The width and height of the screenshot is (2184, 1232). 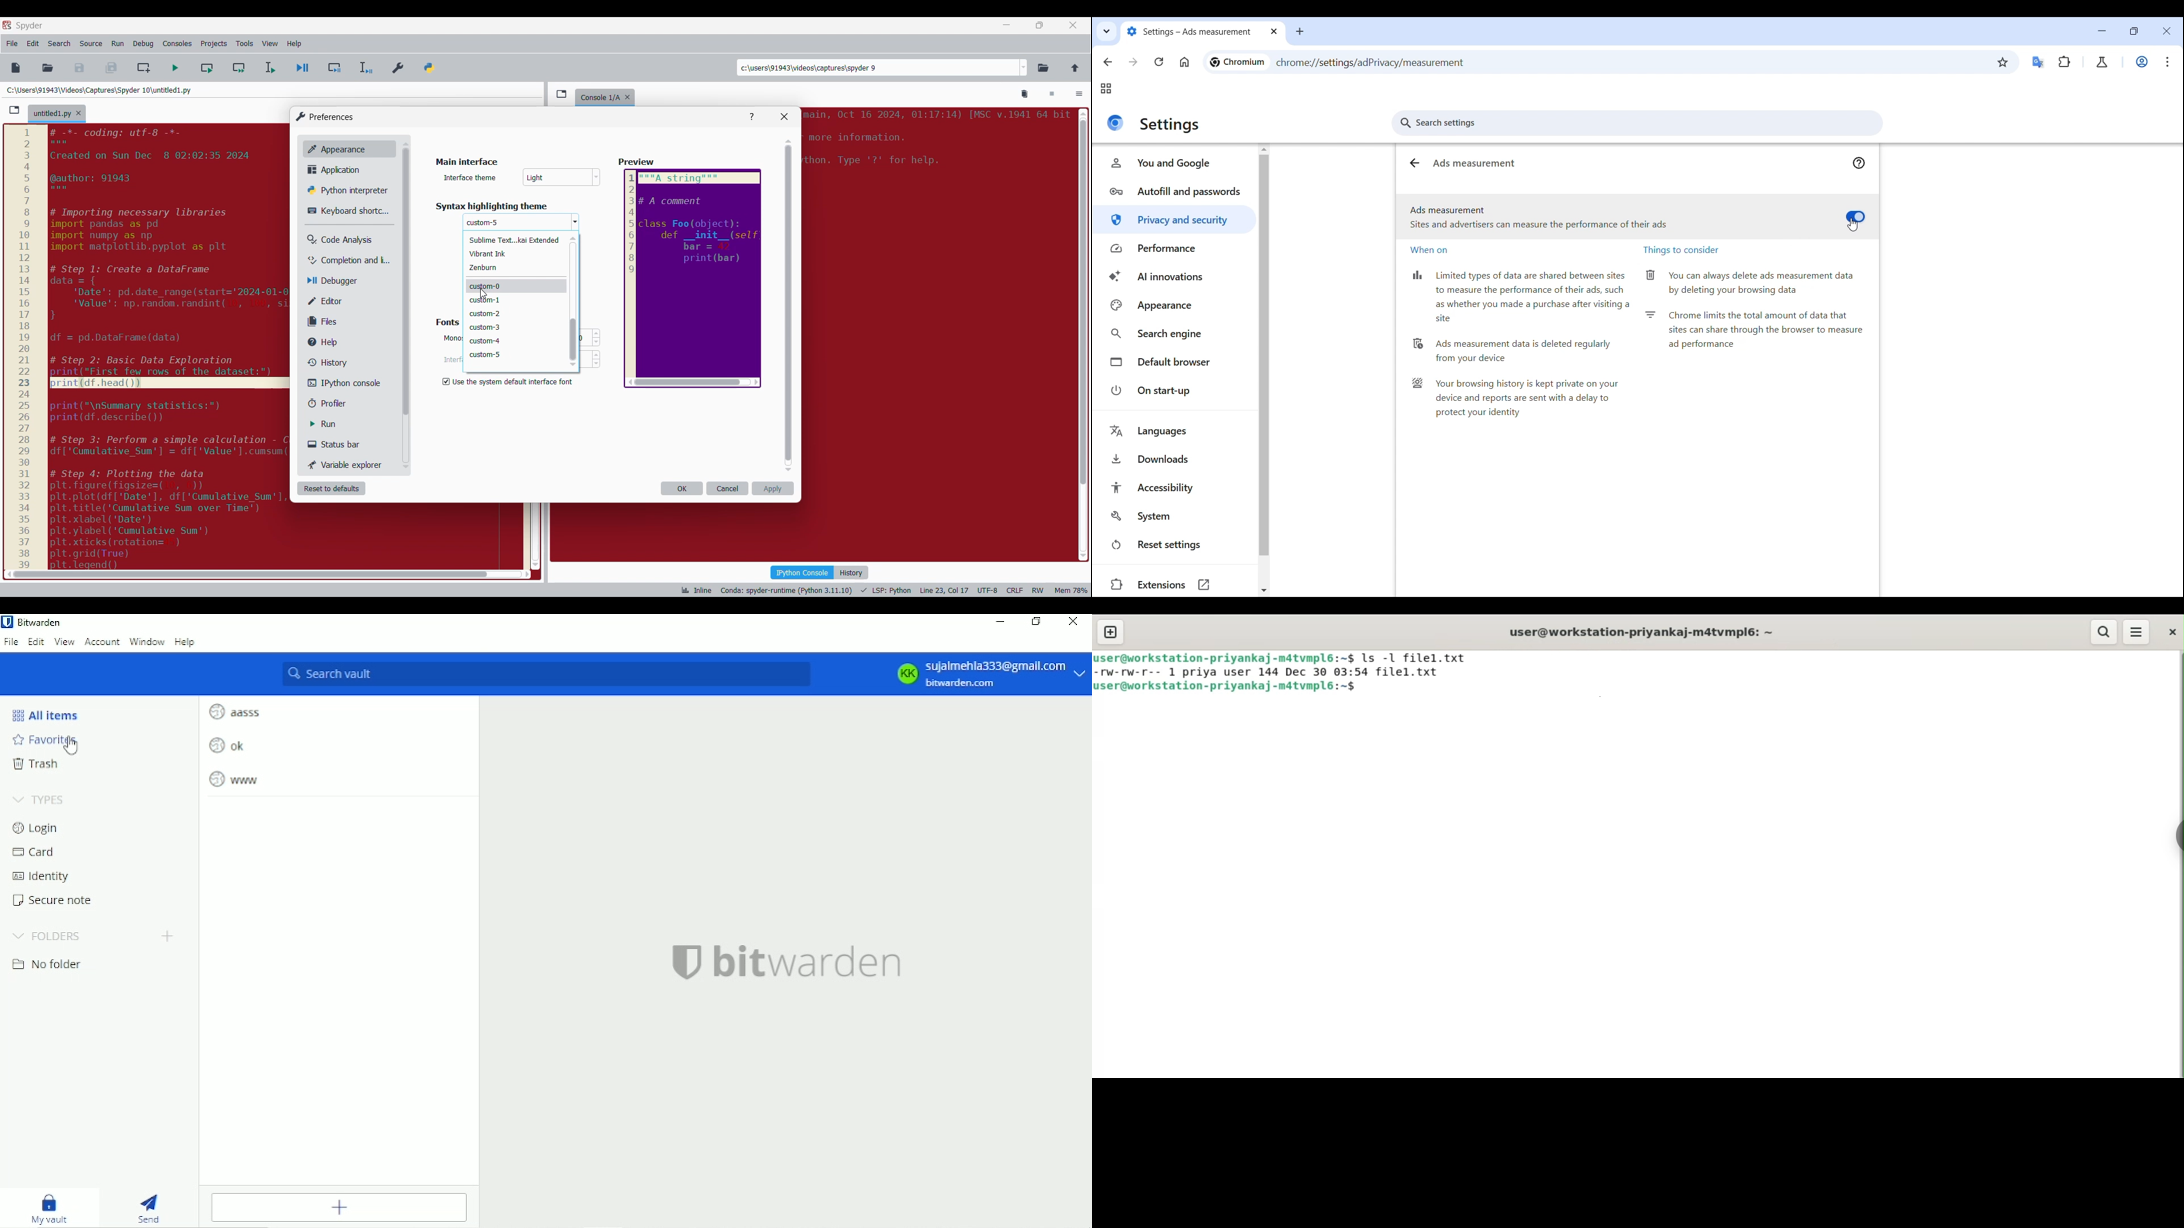 I want to click on Close, so click(x=785, y=117).